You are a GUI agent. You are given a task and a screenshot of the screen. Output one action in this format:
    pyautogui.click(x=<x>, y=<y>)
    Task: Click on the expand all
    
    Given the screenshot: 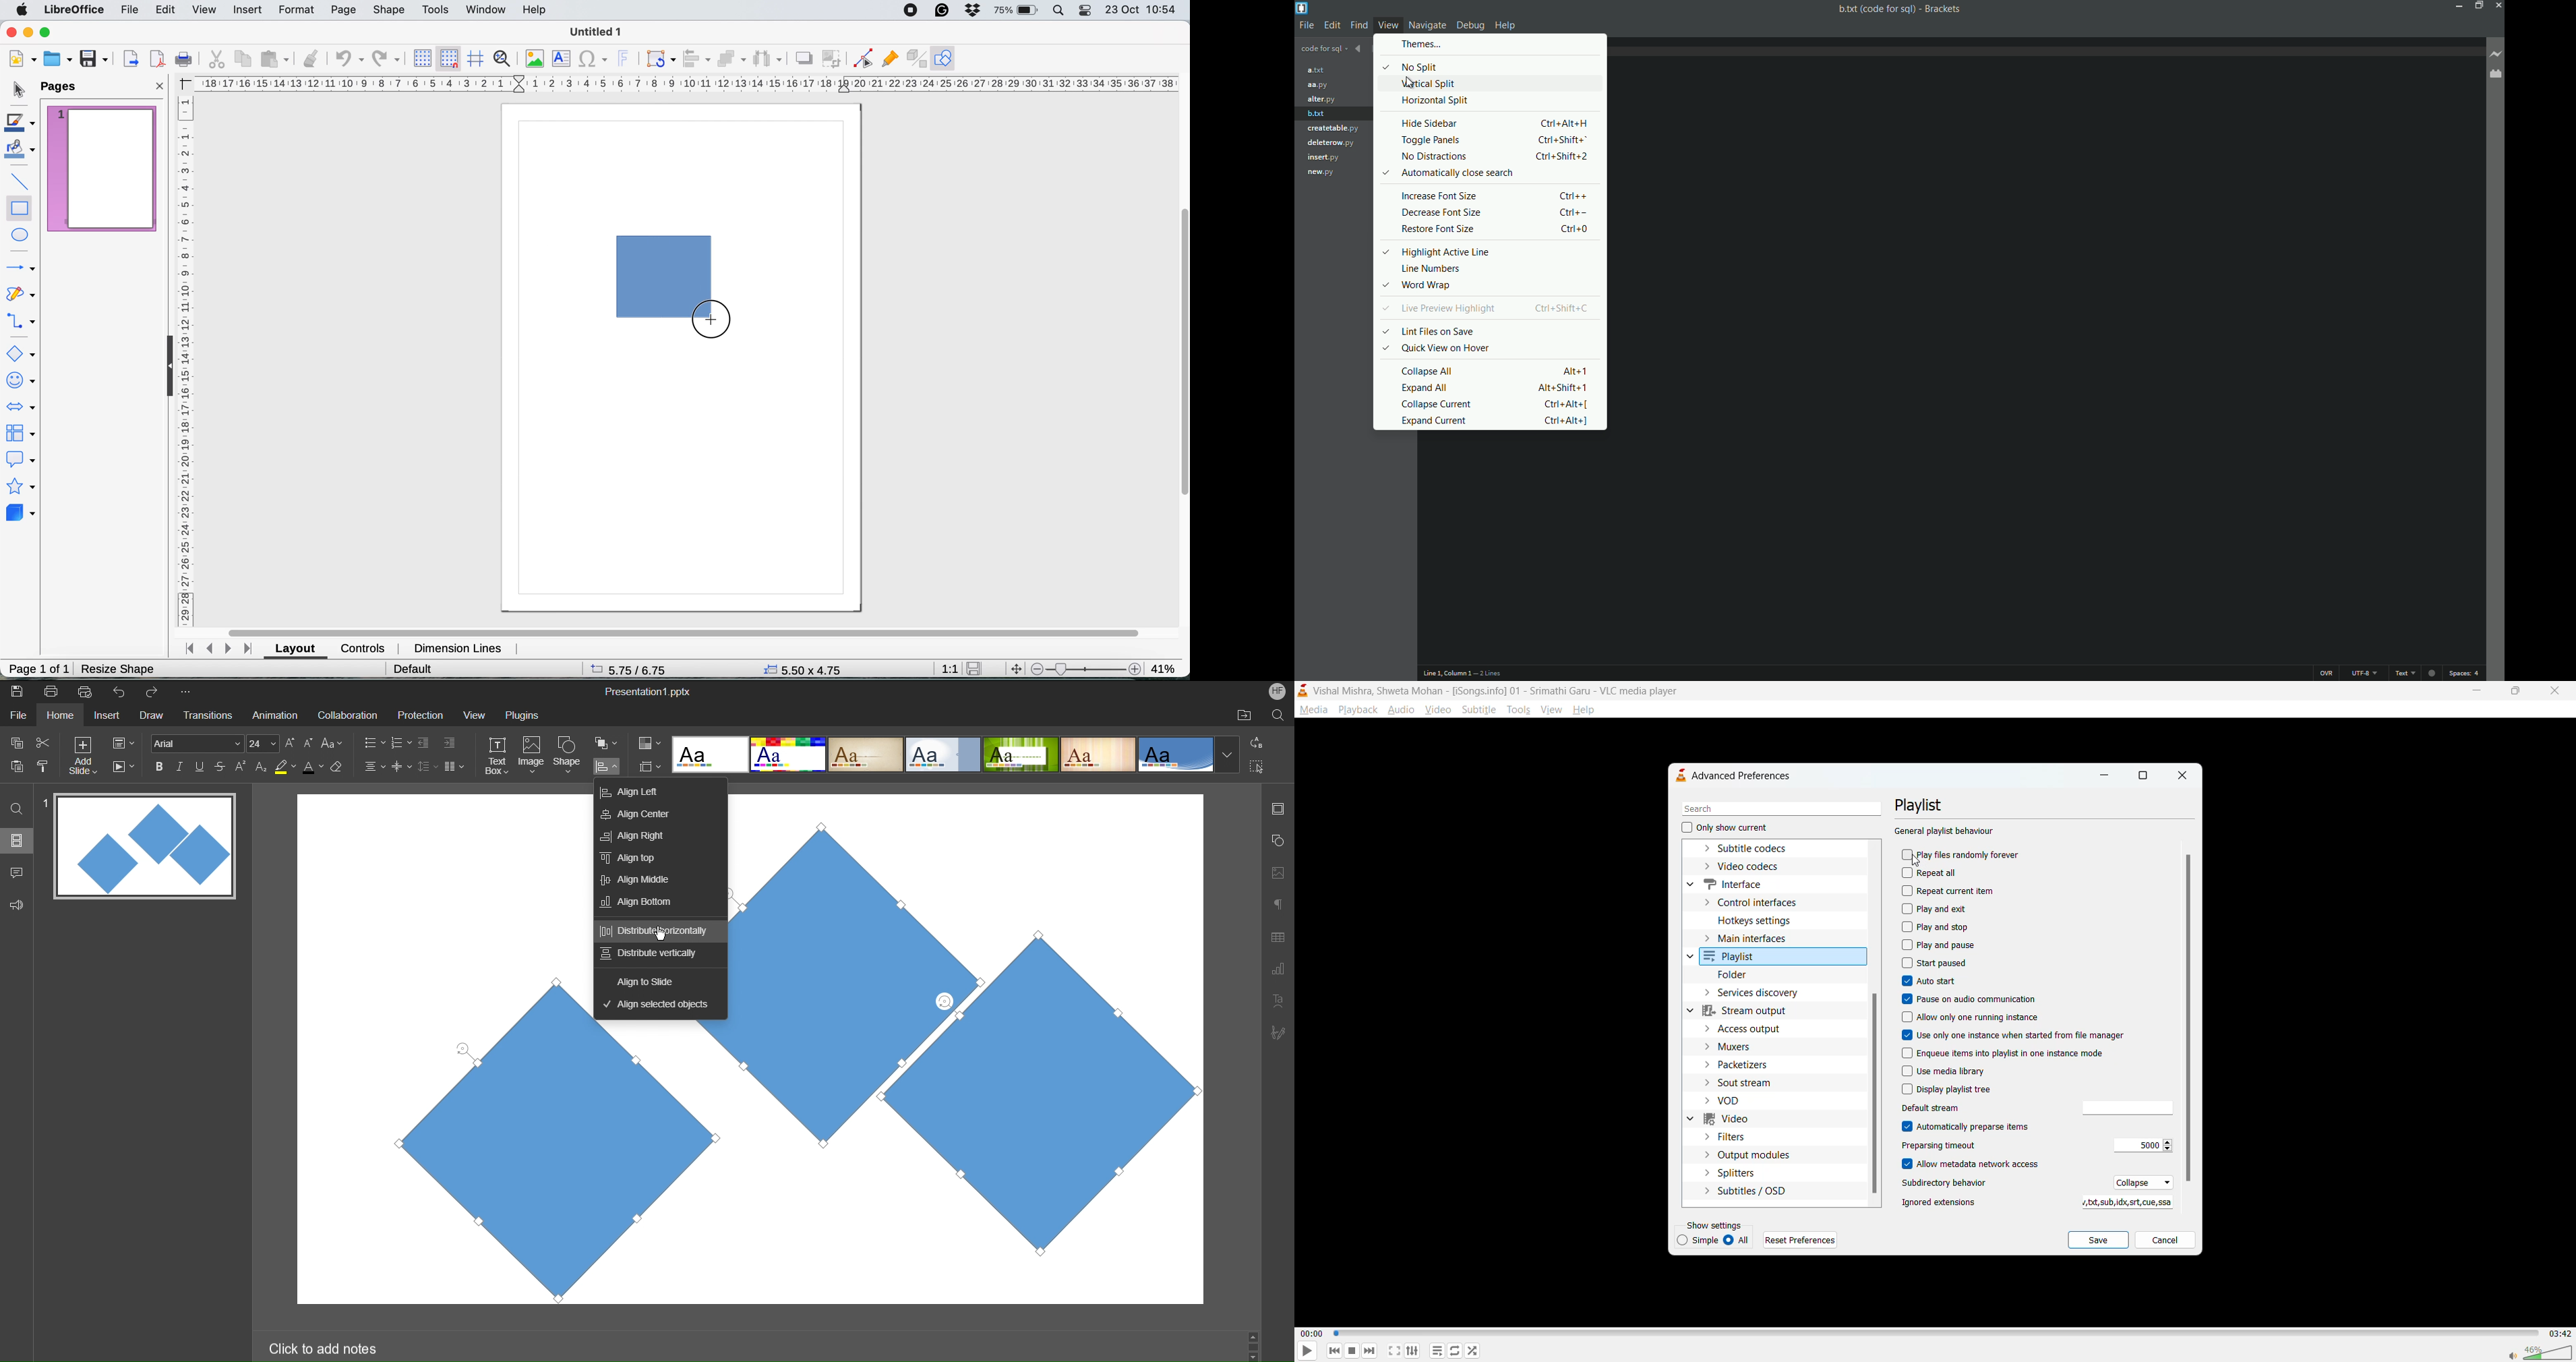 What is the action you would take?
    pyautogui.click(x=1496, y=388)
    